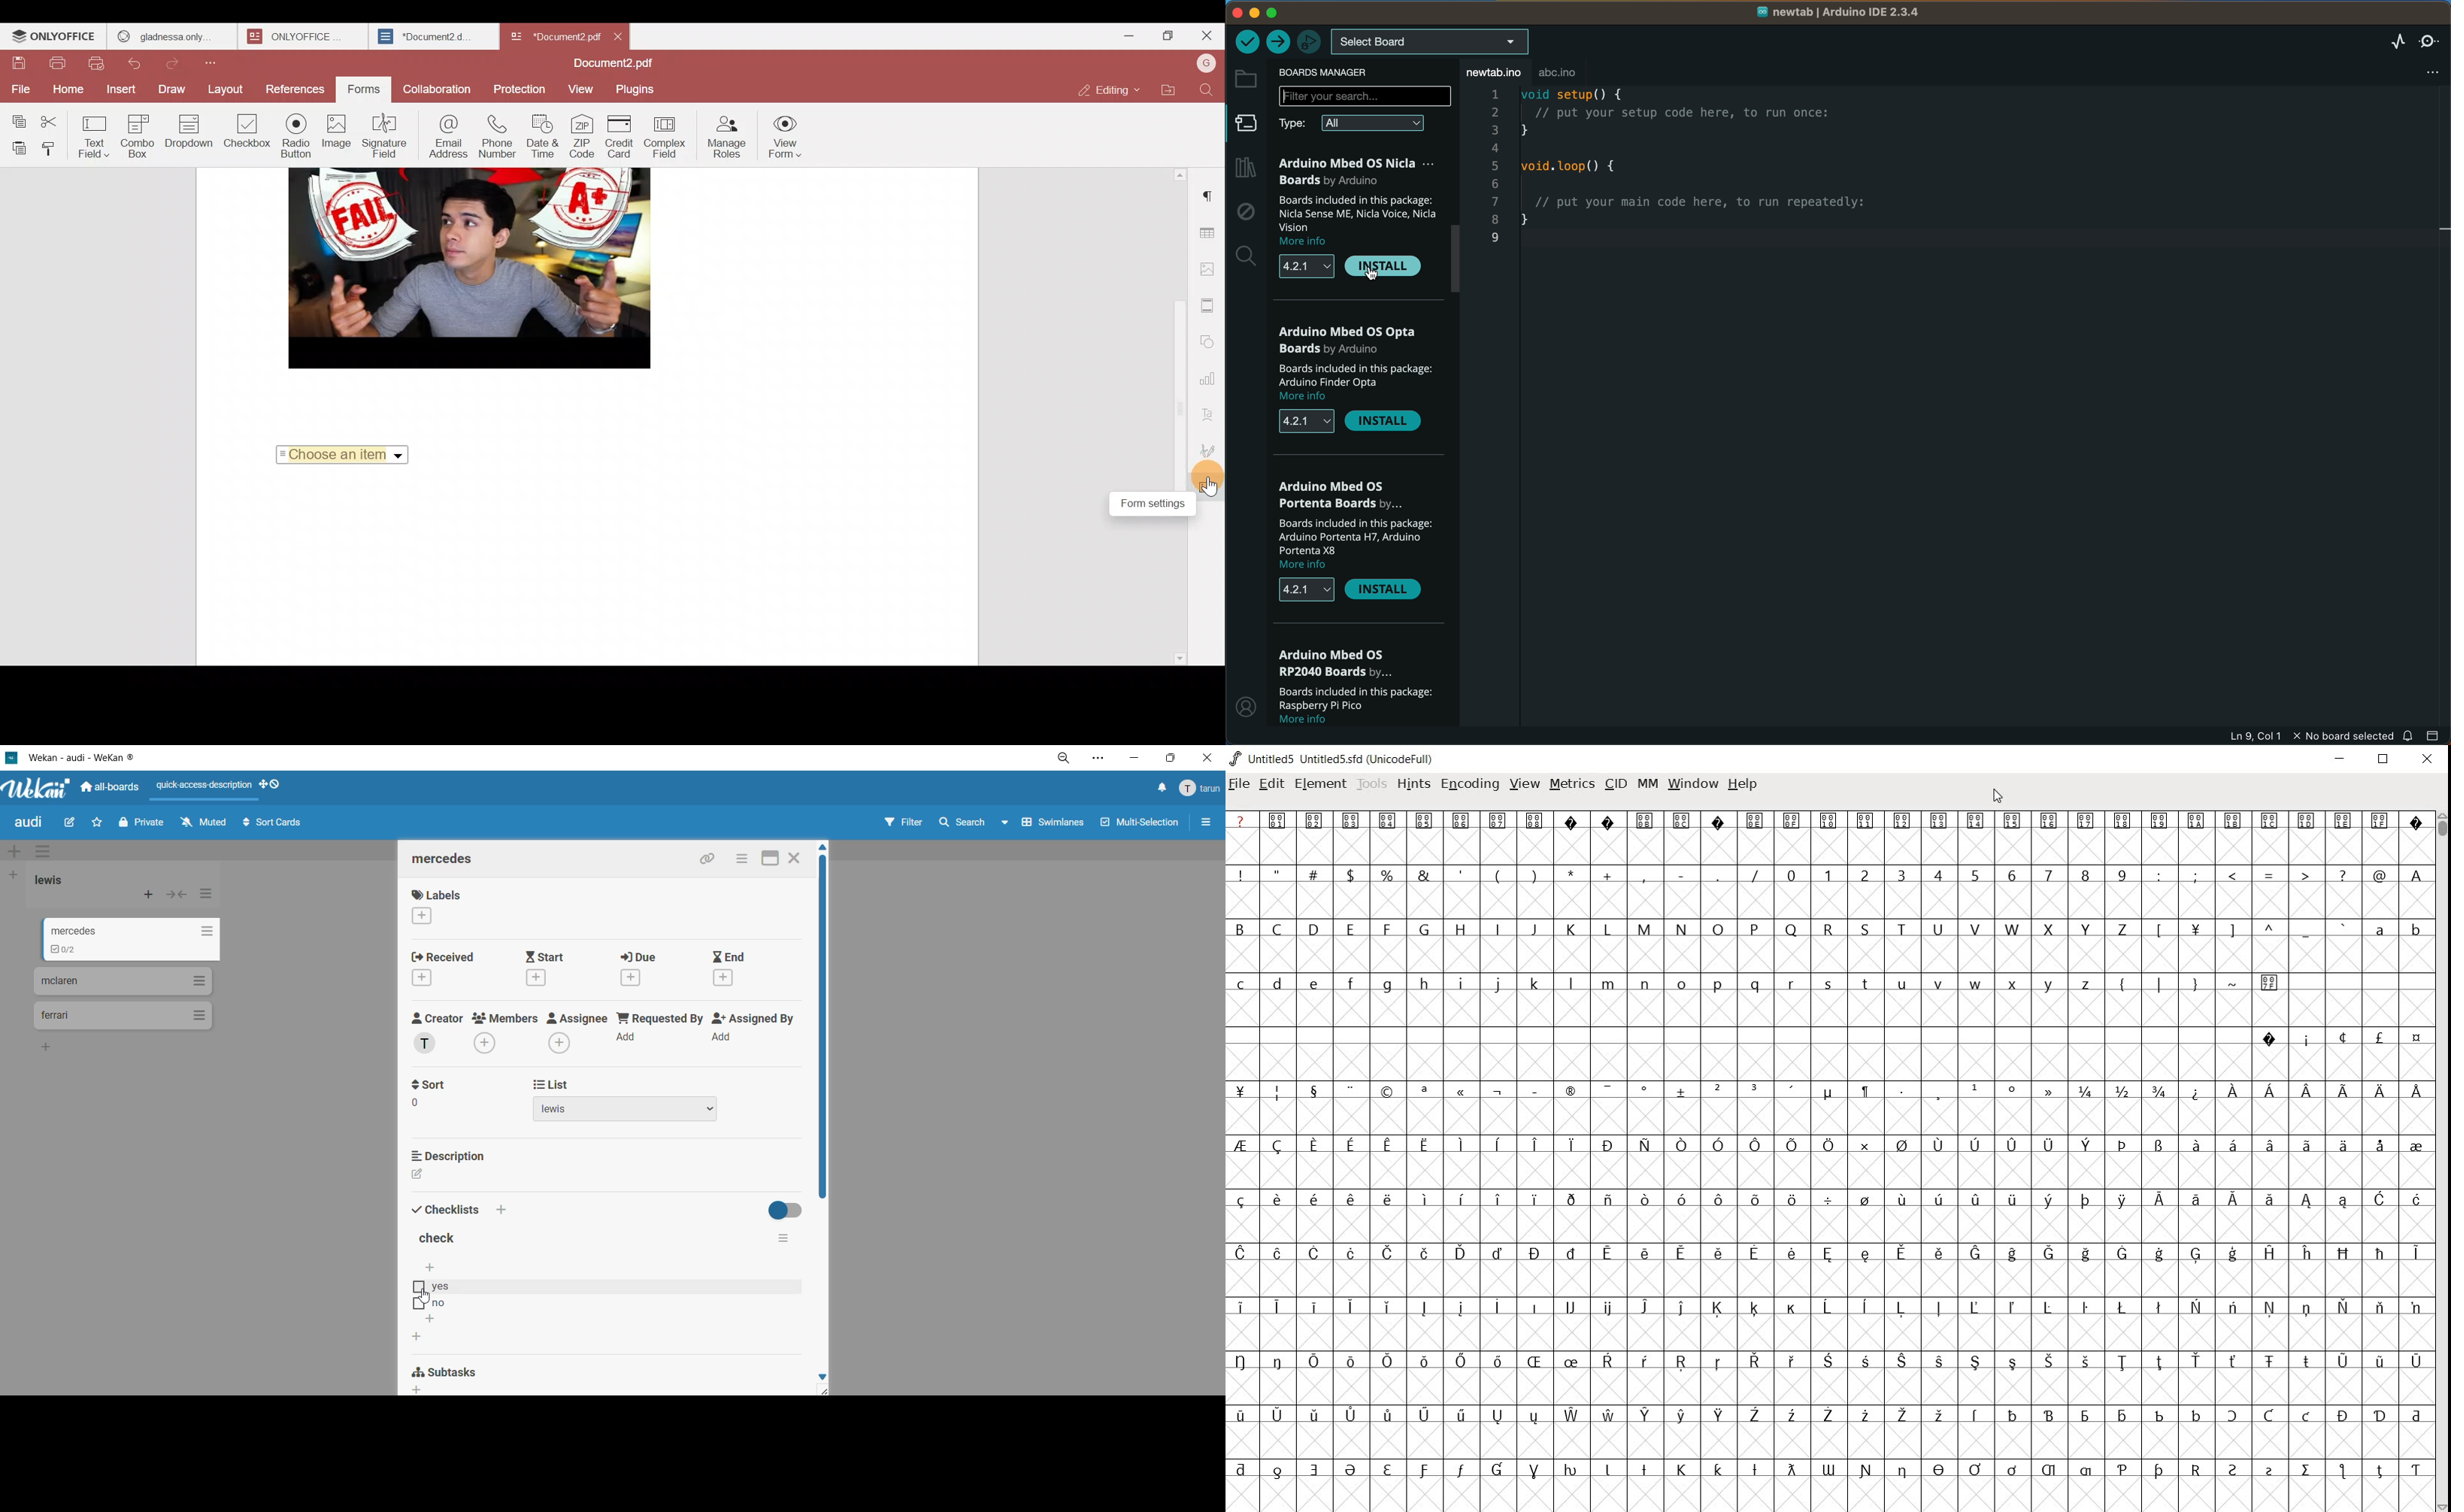  Describe the element at coordinates (54, 38) in the screenshot. I see `ONLYOFFICE` at that location.